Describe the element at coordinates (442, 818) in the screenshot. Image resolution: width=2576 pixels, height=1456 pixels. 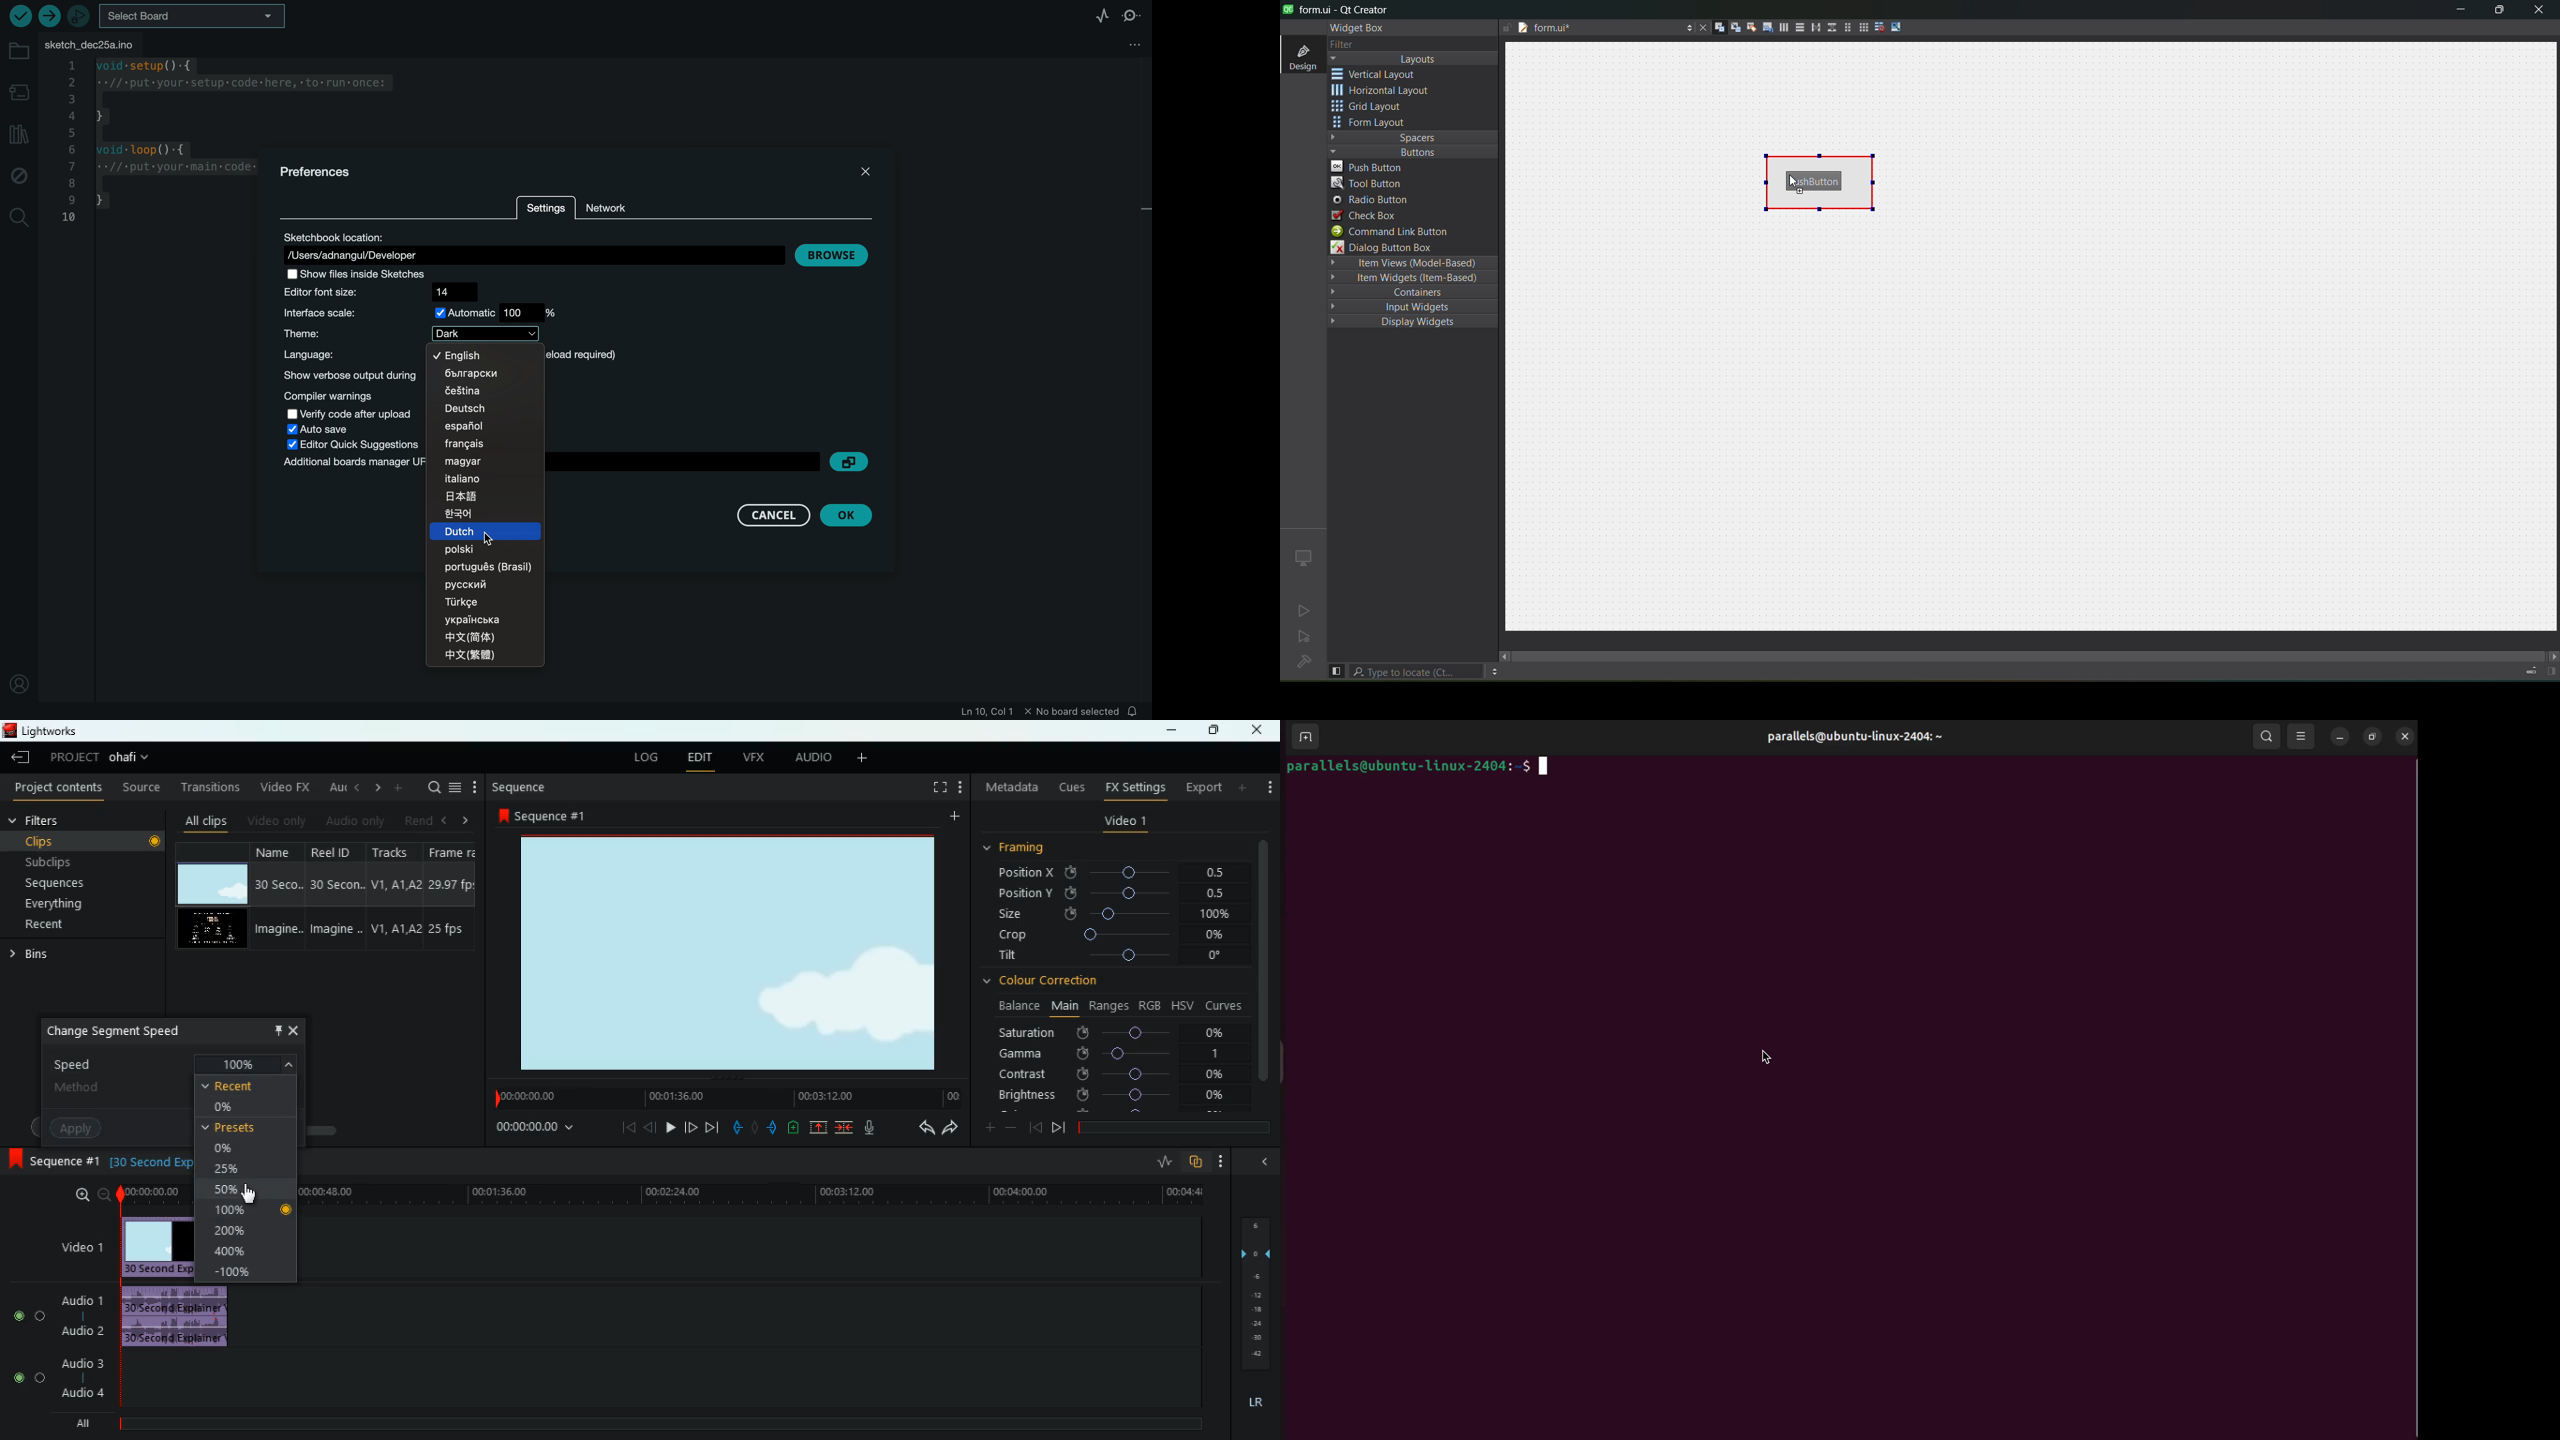
I see `left` at that location.